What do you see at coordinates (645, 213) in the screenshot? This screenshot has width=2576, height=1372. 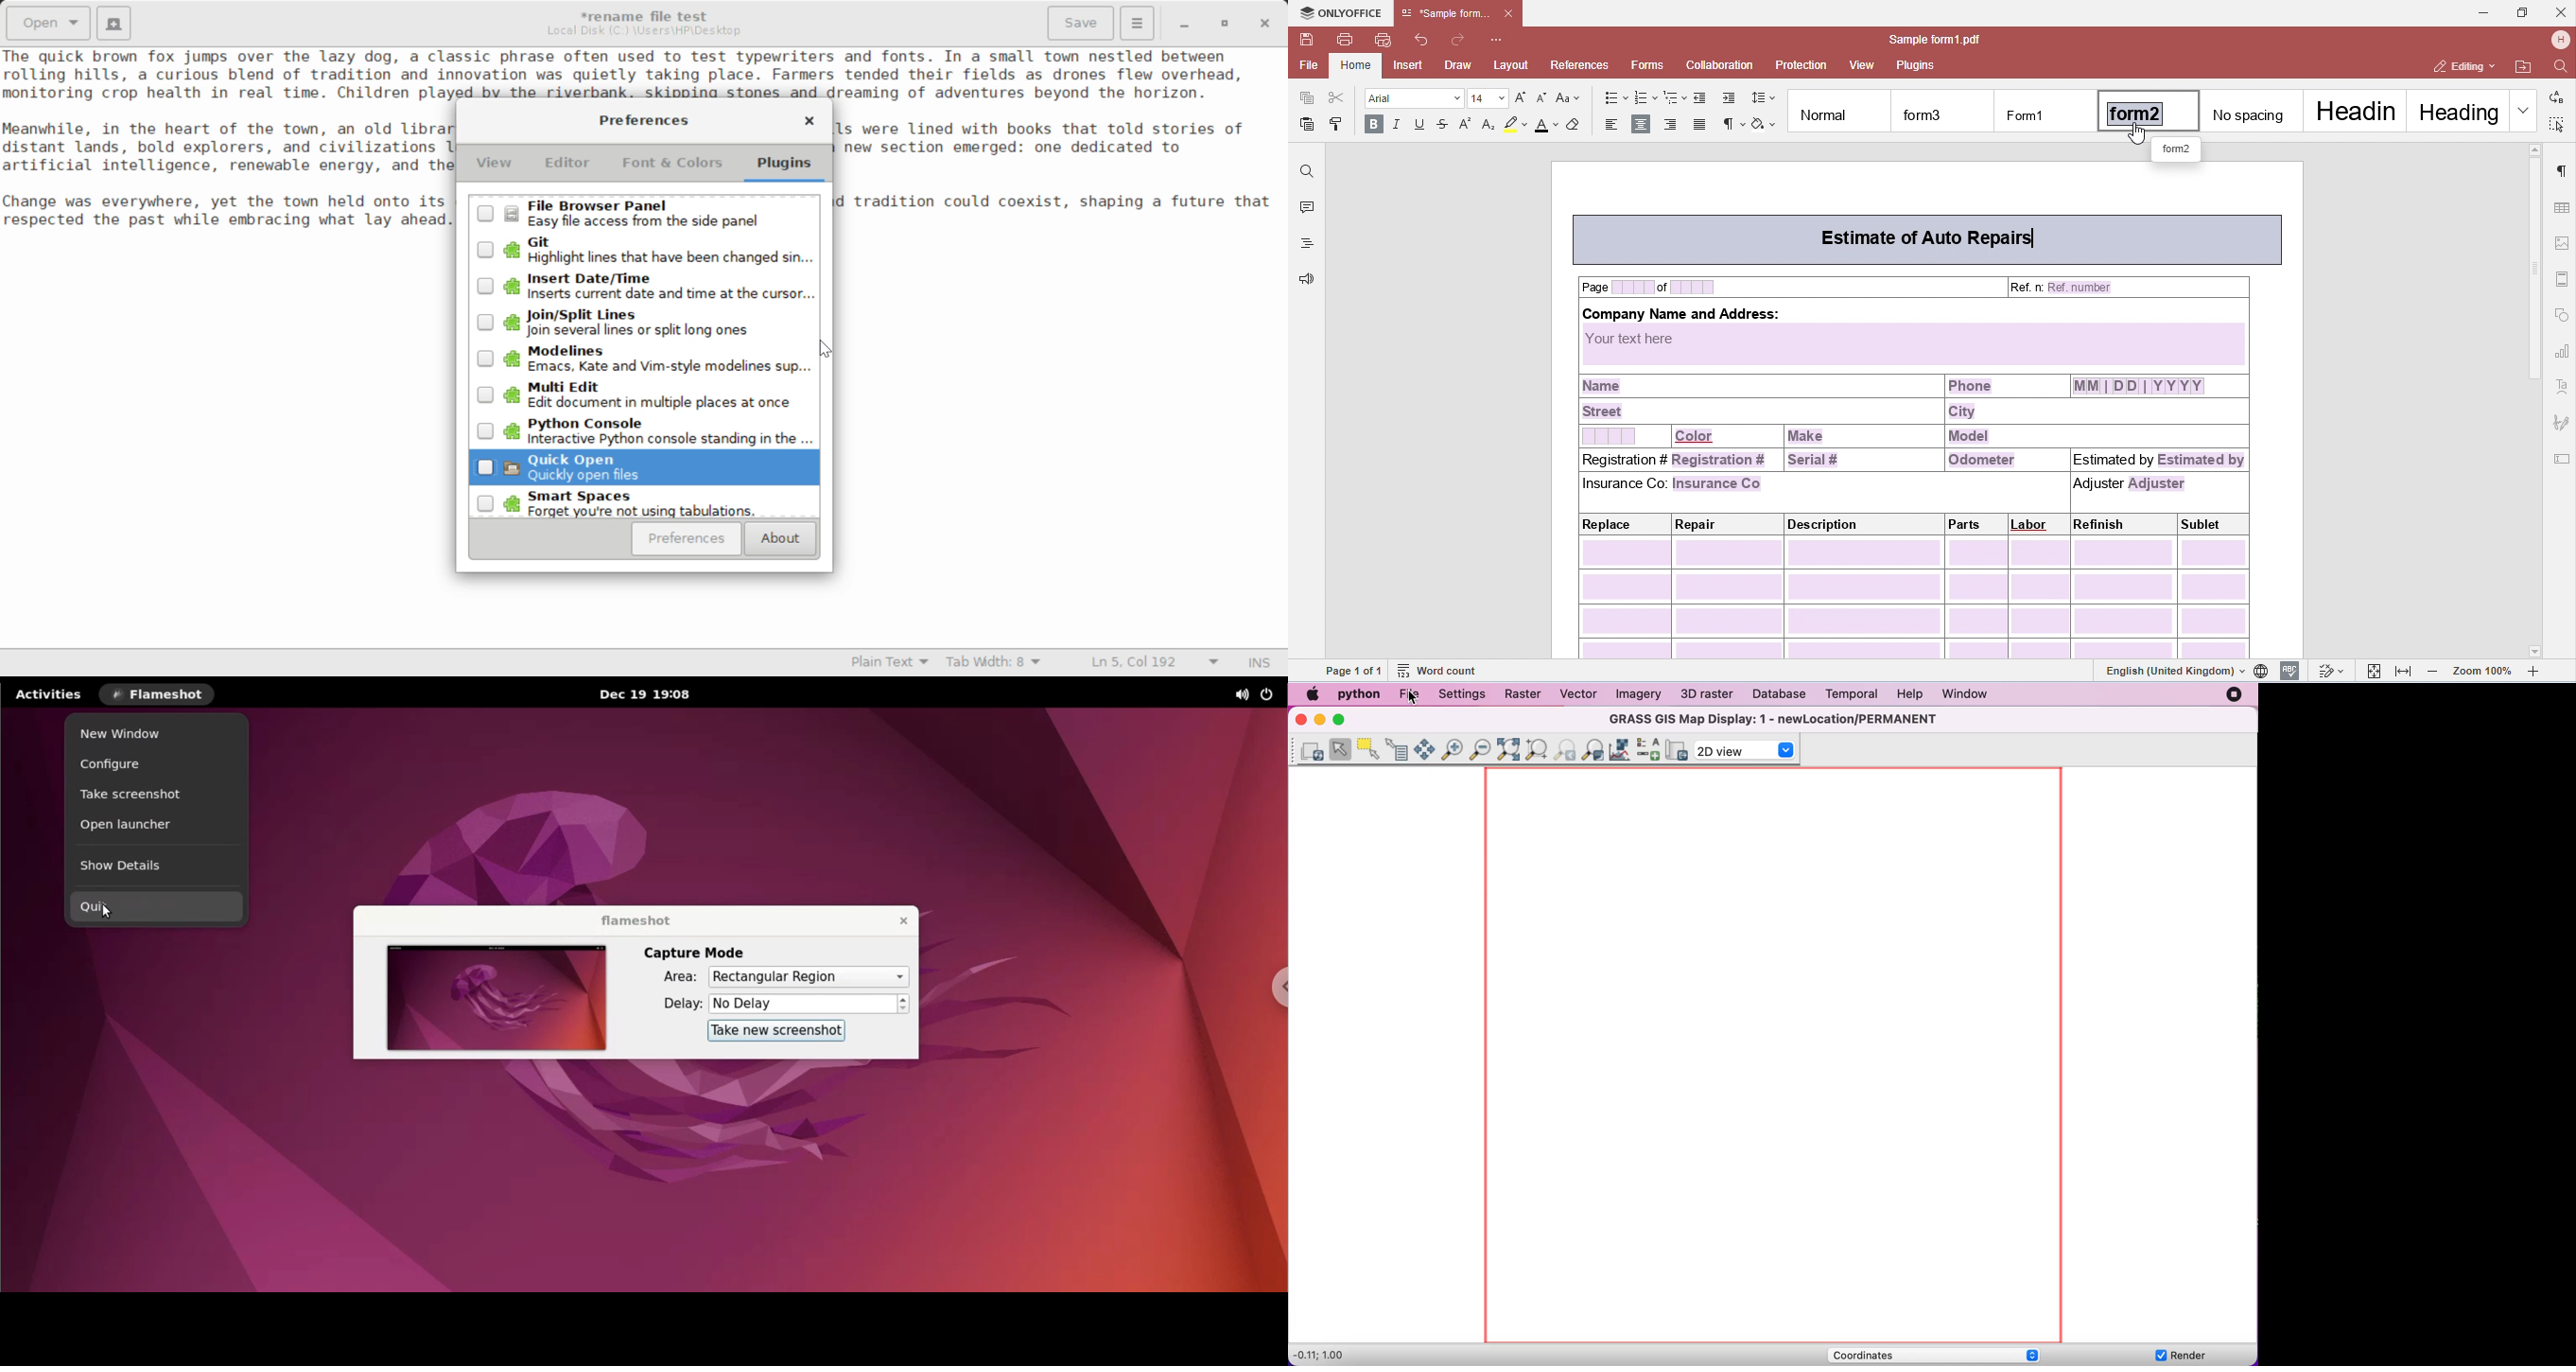 I see `Unselected File Browser Panel ` at bounding box center [645, 213].